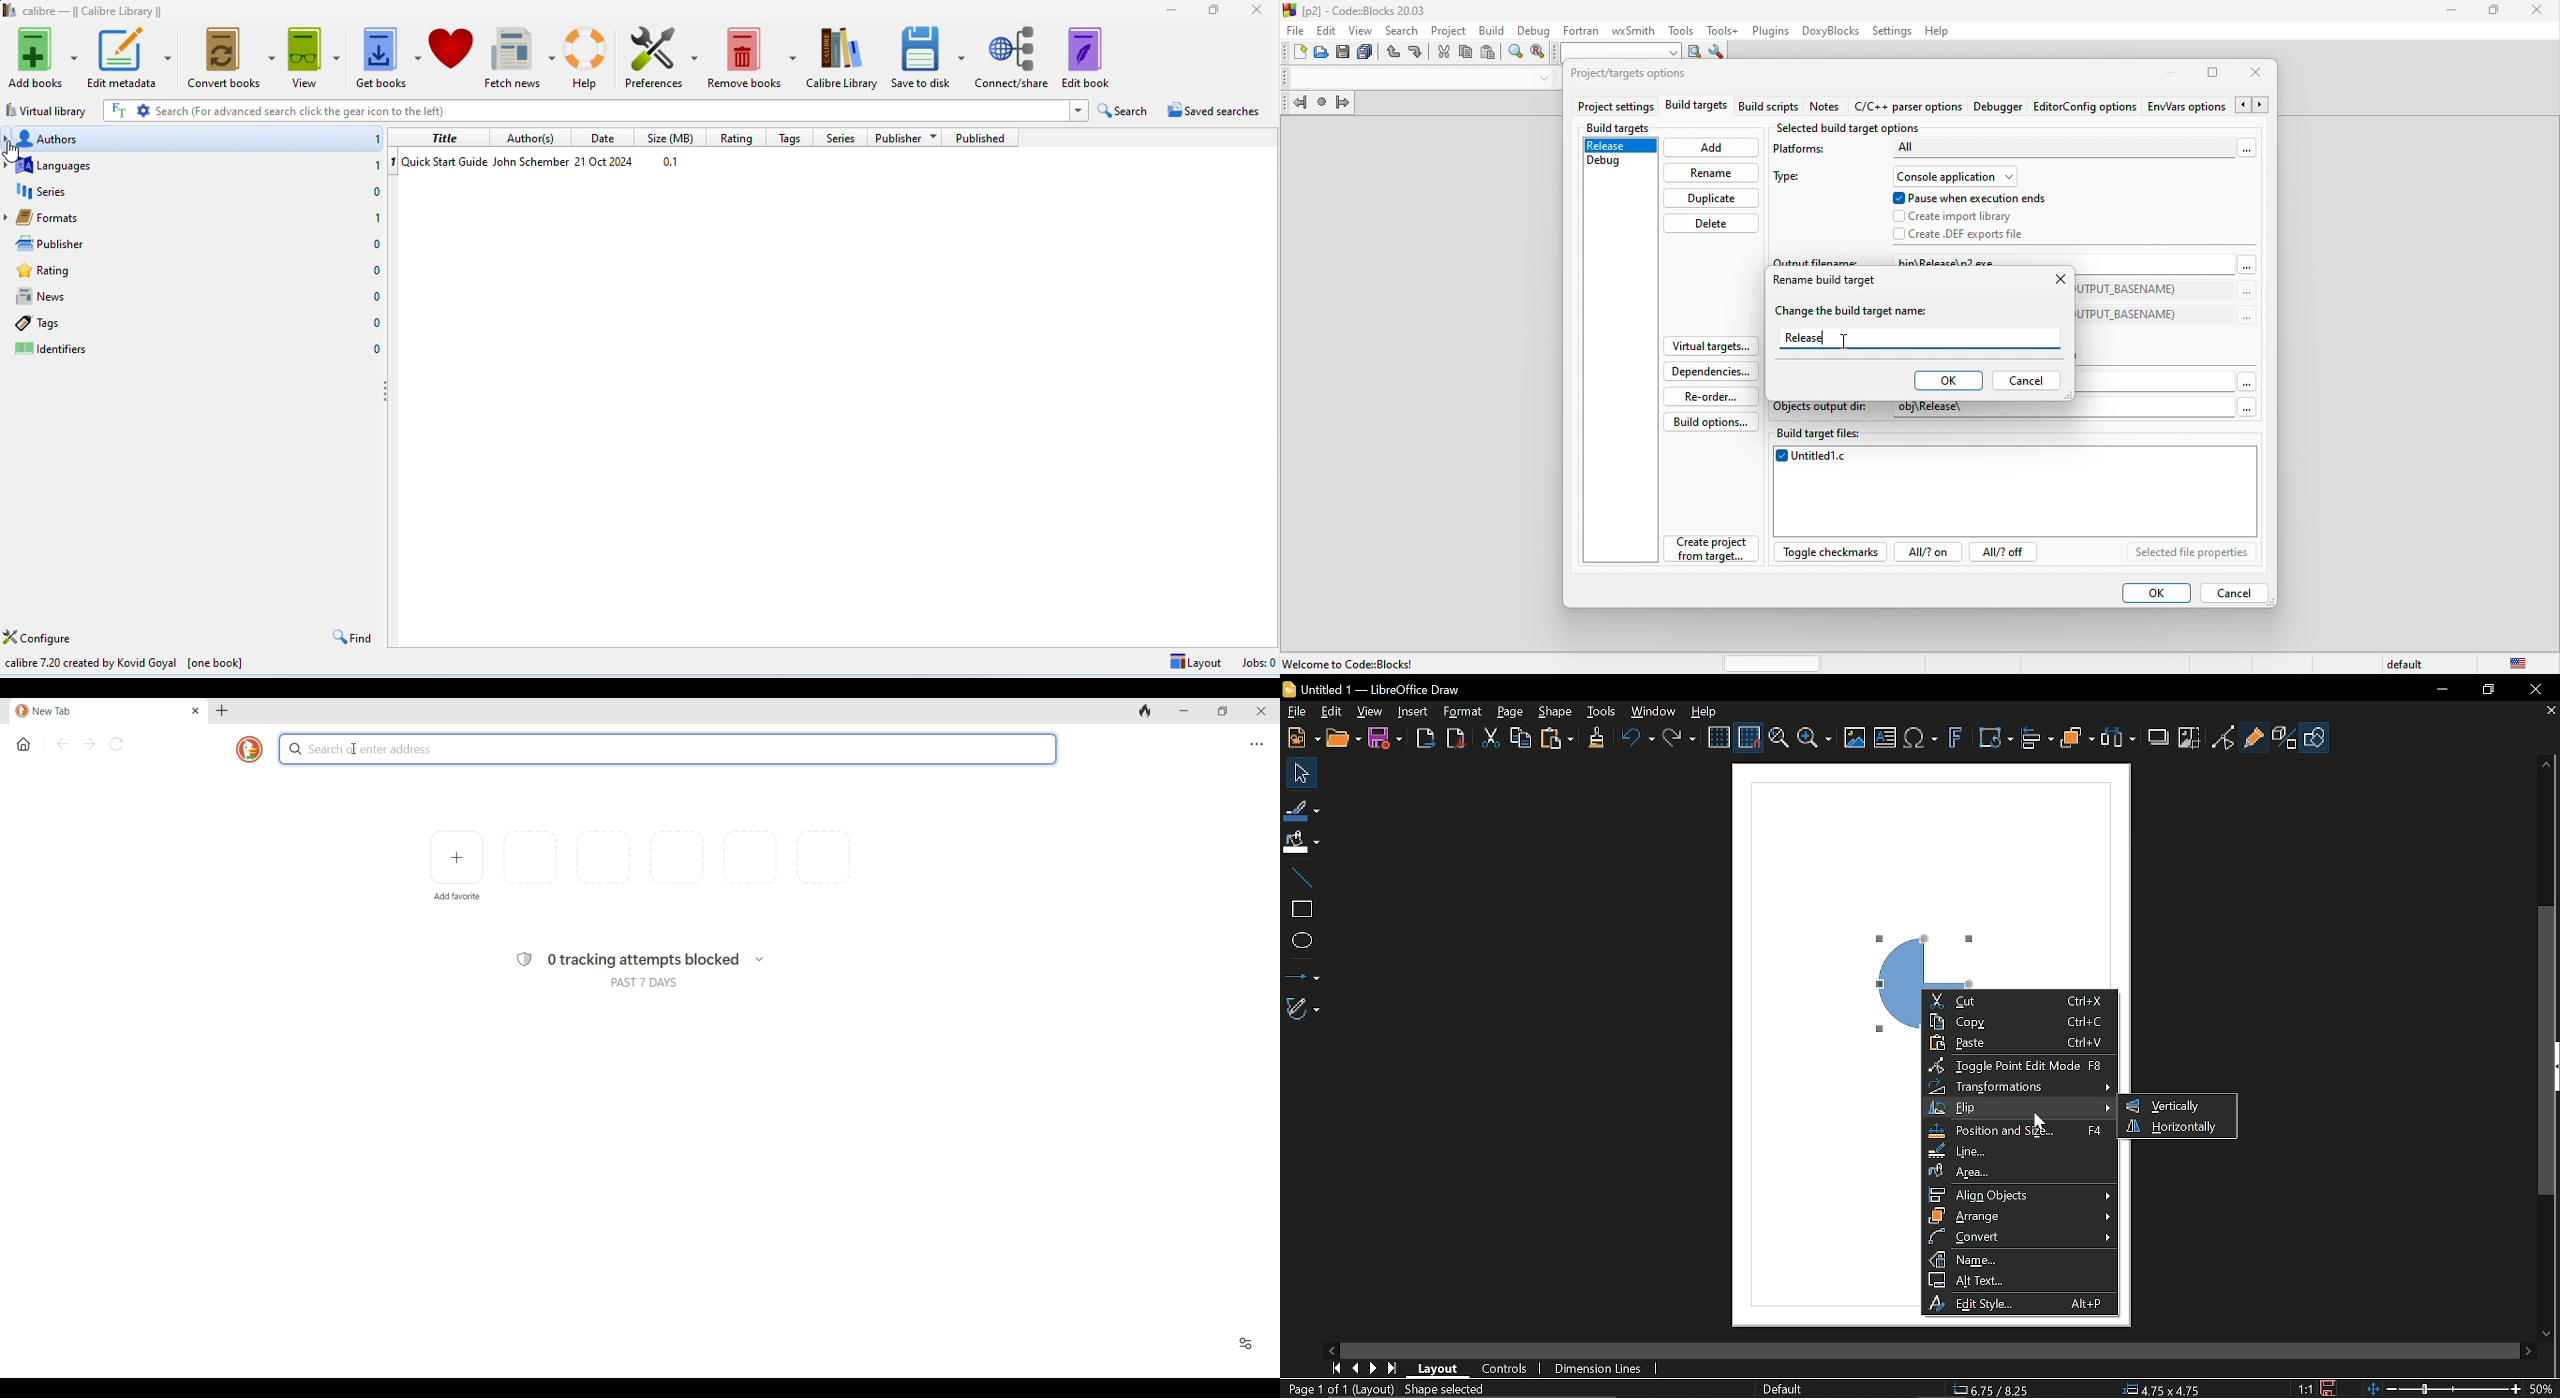 This screenshot has height=1400, width=2576. What do you see at coordinates (738, 138) in the screenshot?
I see `rating` at bounding box center [738, 138].